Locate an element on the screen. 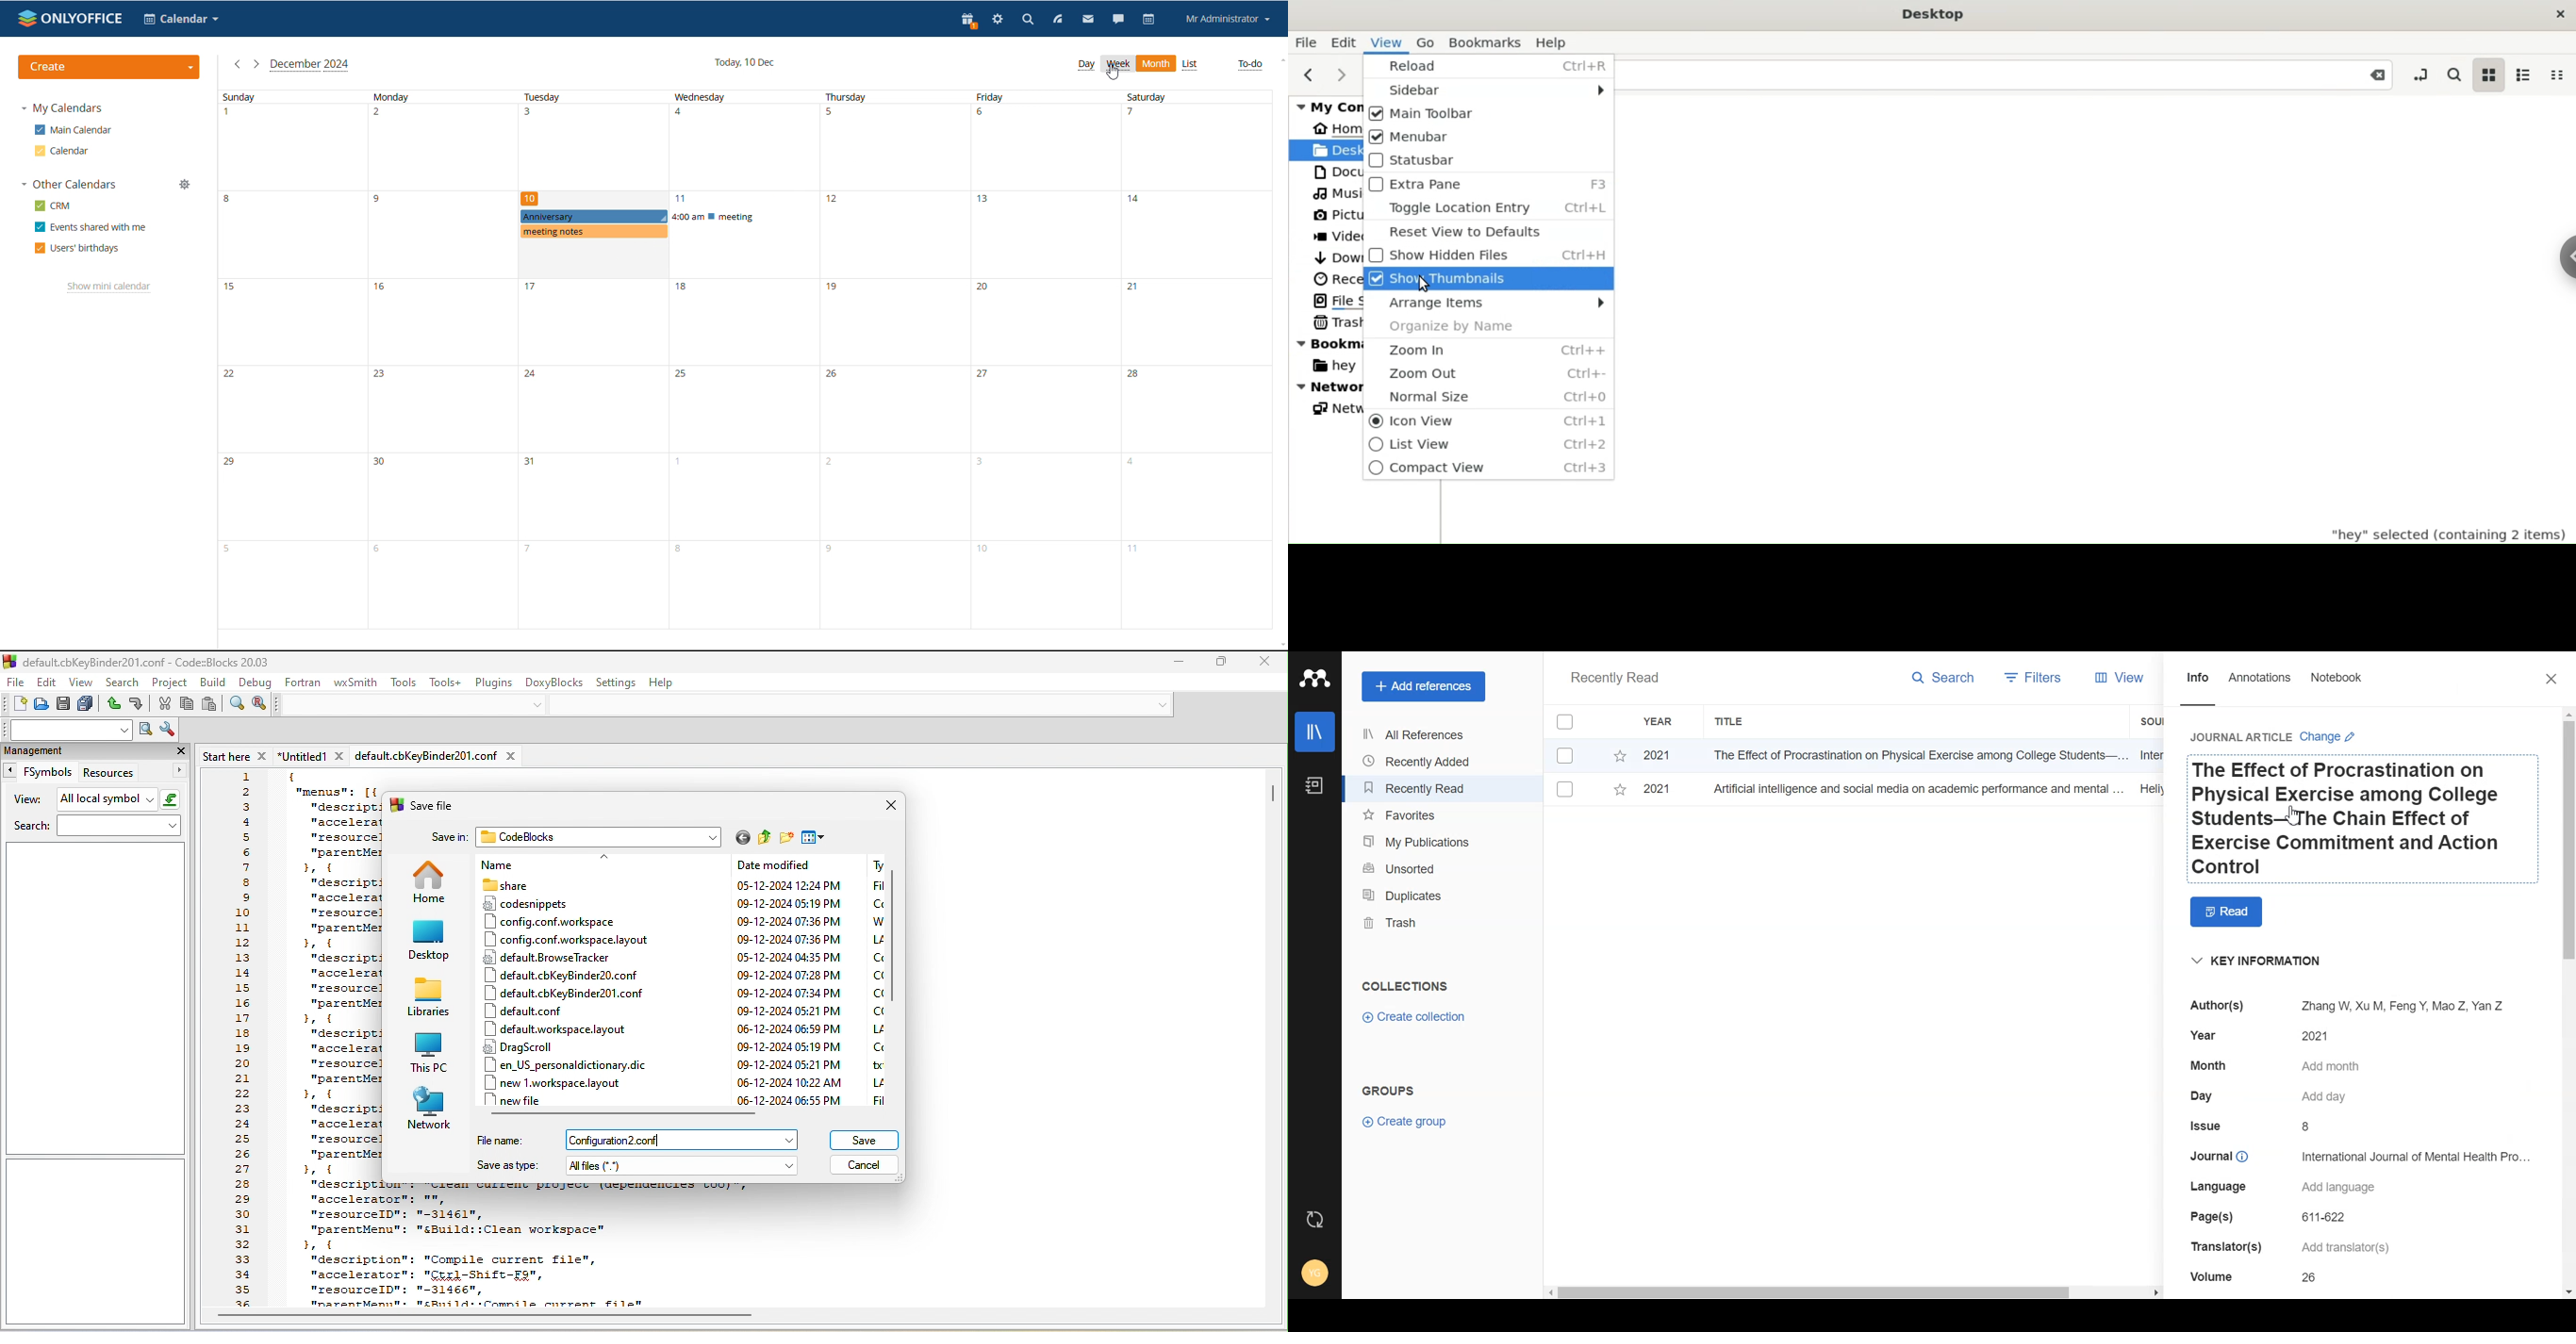 The image size is (2576, 1344). thursday is located at coordinates (898, 360).